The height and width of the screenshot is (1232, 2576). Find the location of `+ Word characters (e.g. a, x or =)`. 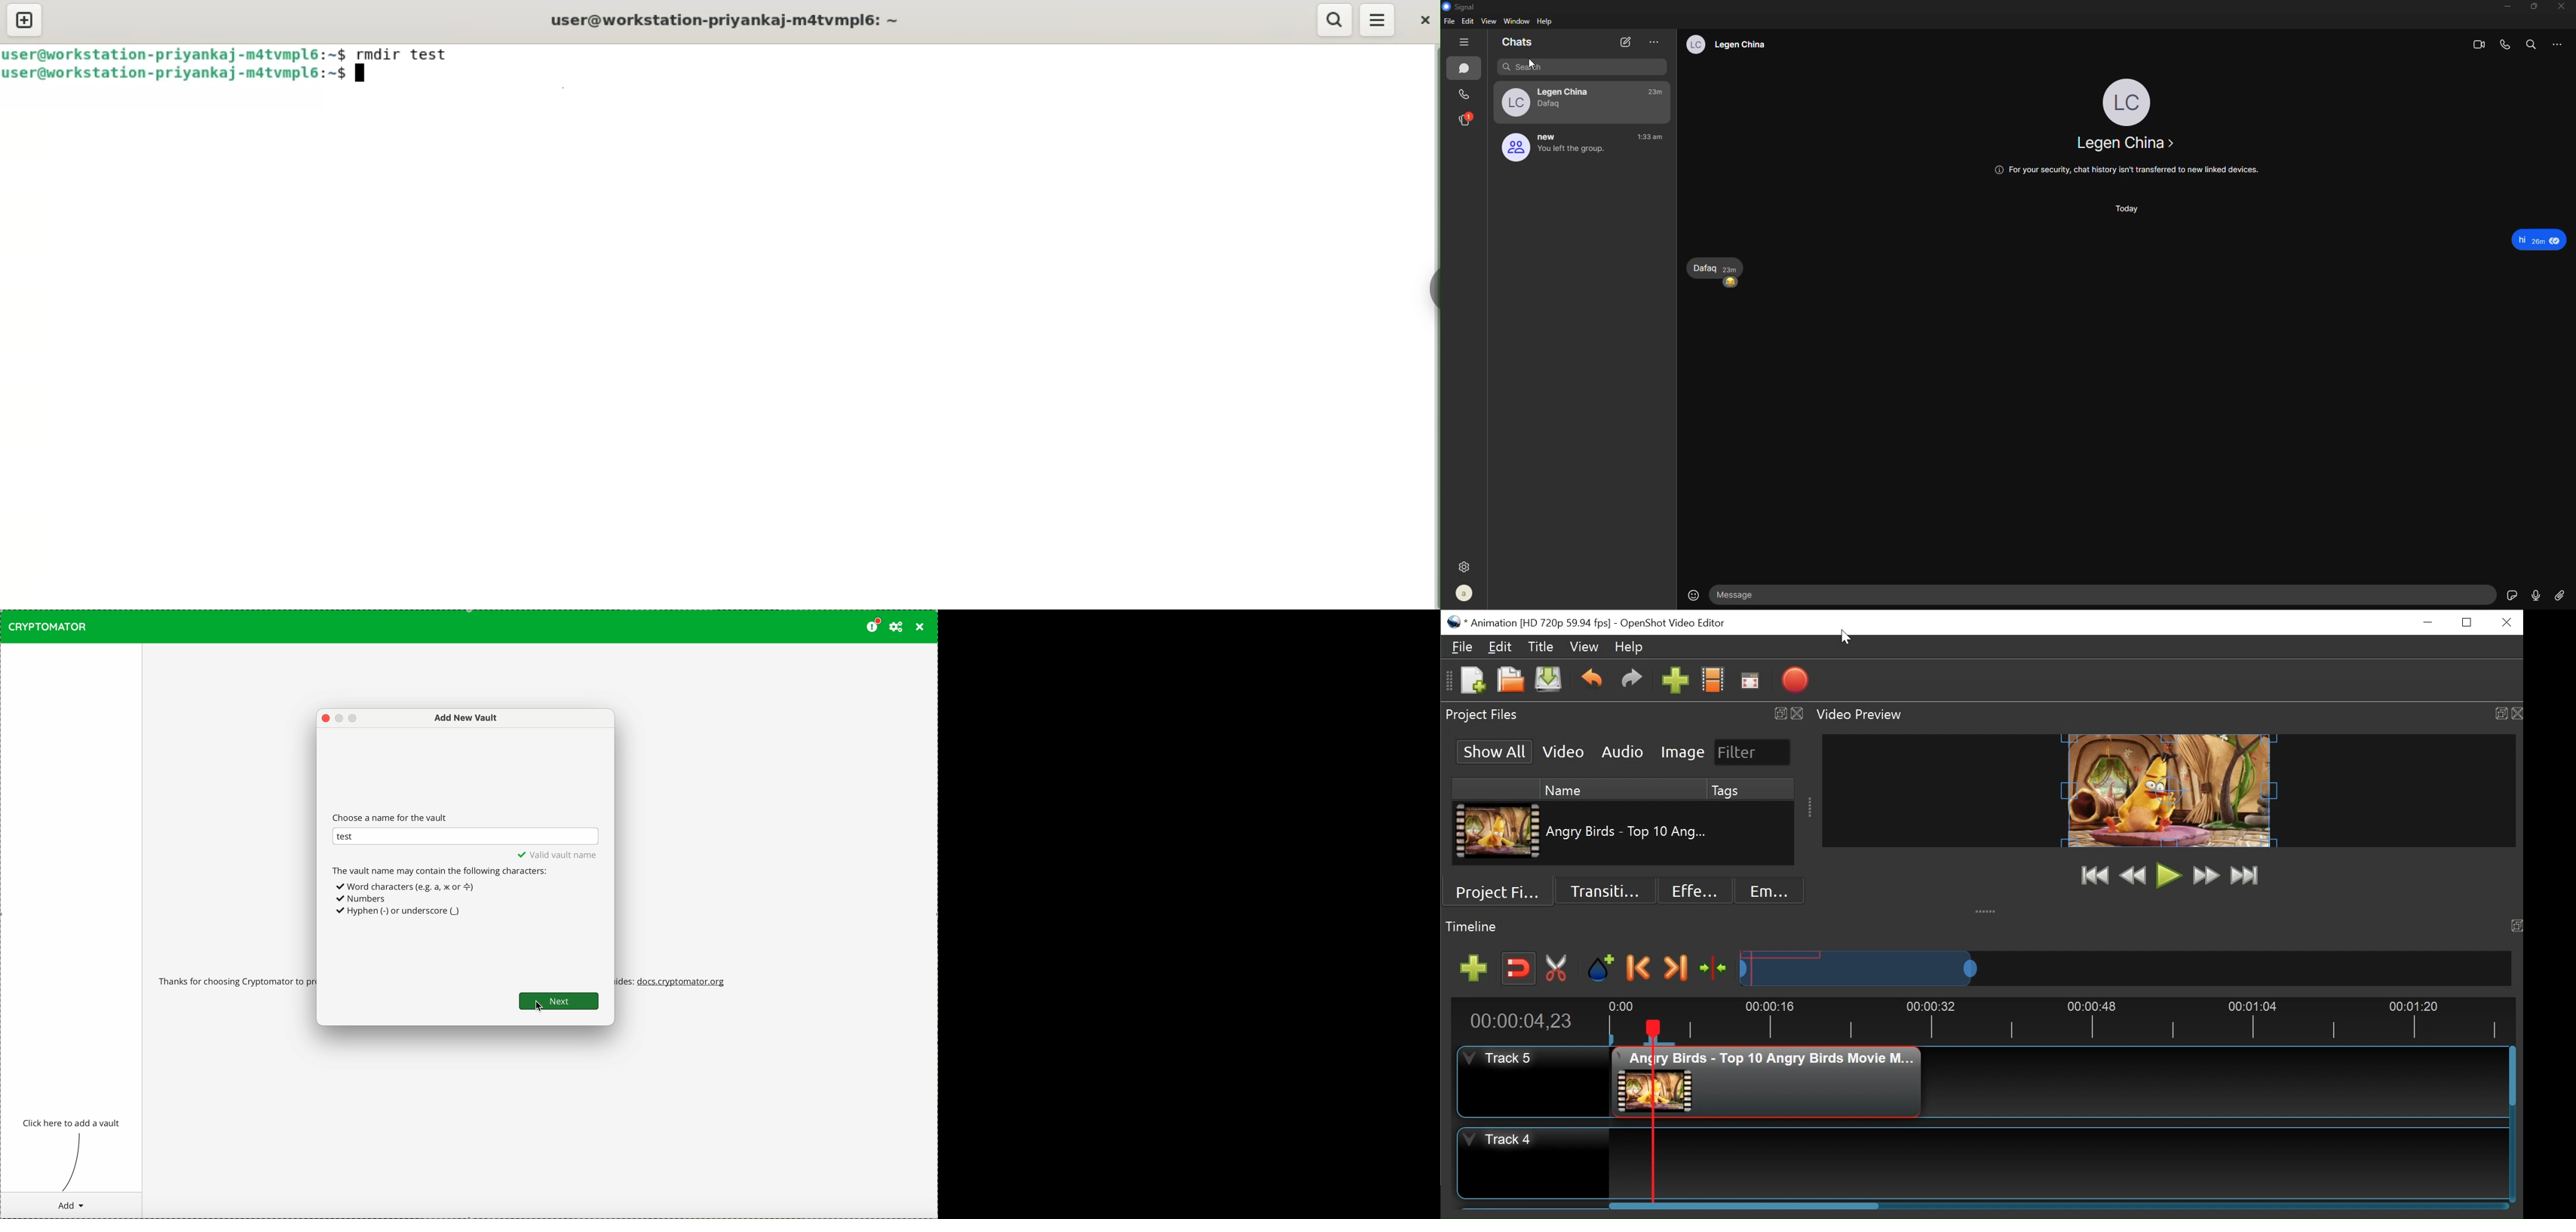

+ Word characters (e.g. a, x or =) is located at coordinates (408, 887).